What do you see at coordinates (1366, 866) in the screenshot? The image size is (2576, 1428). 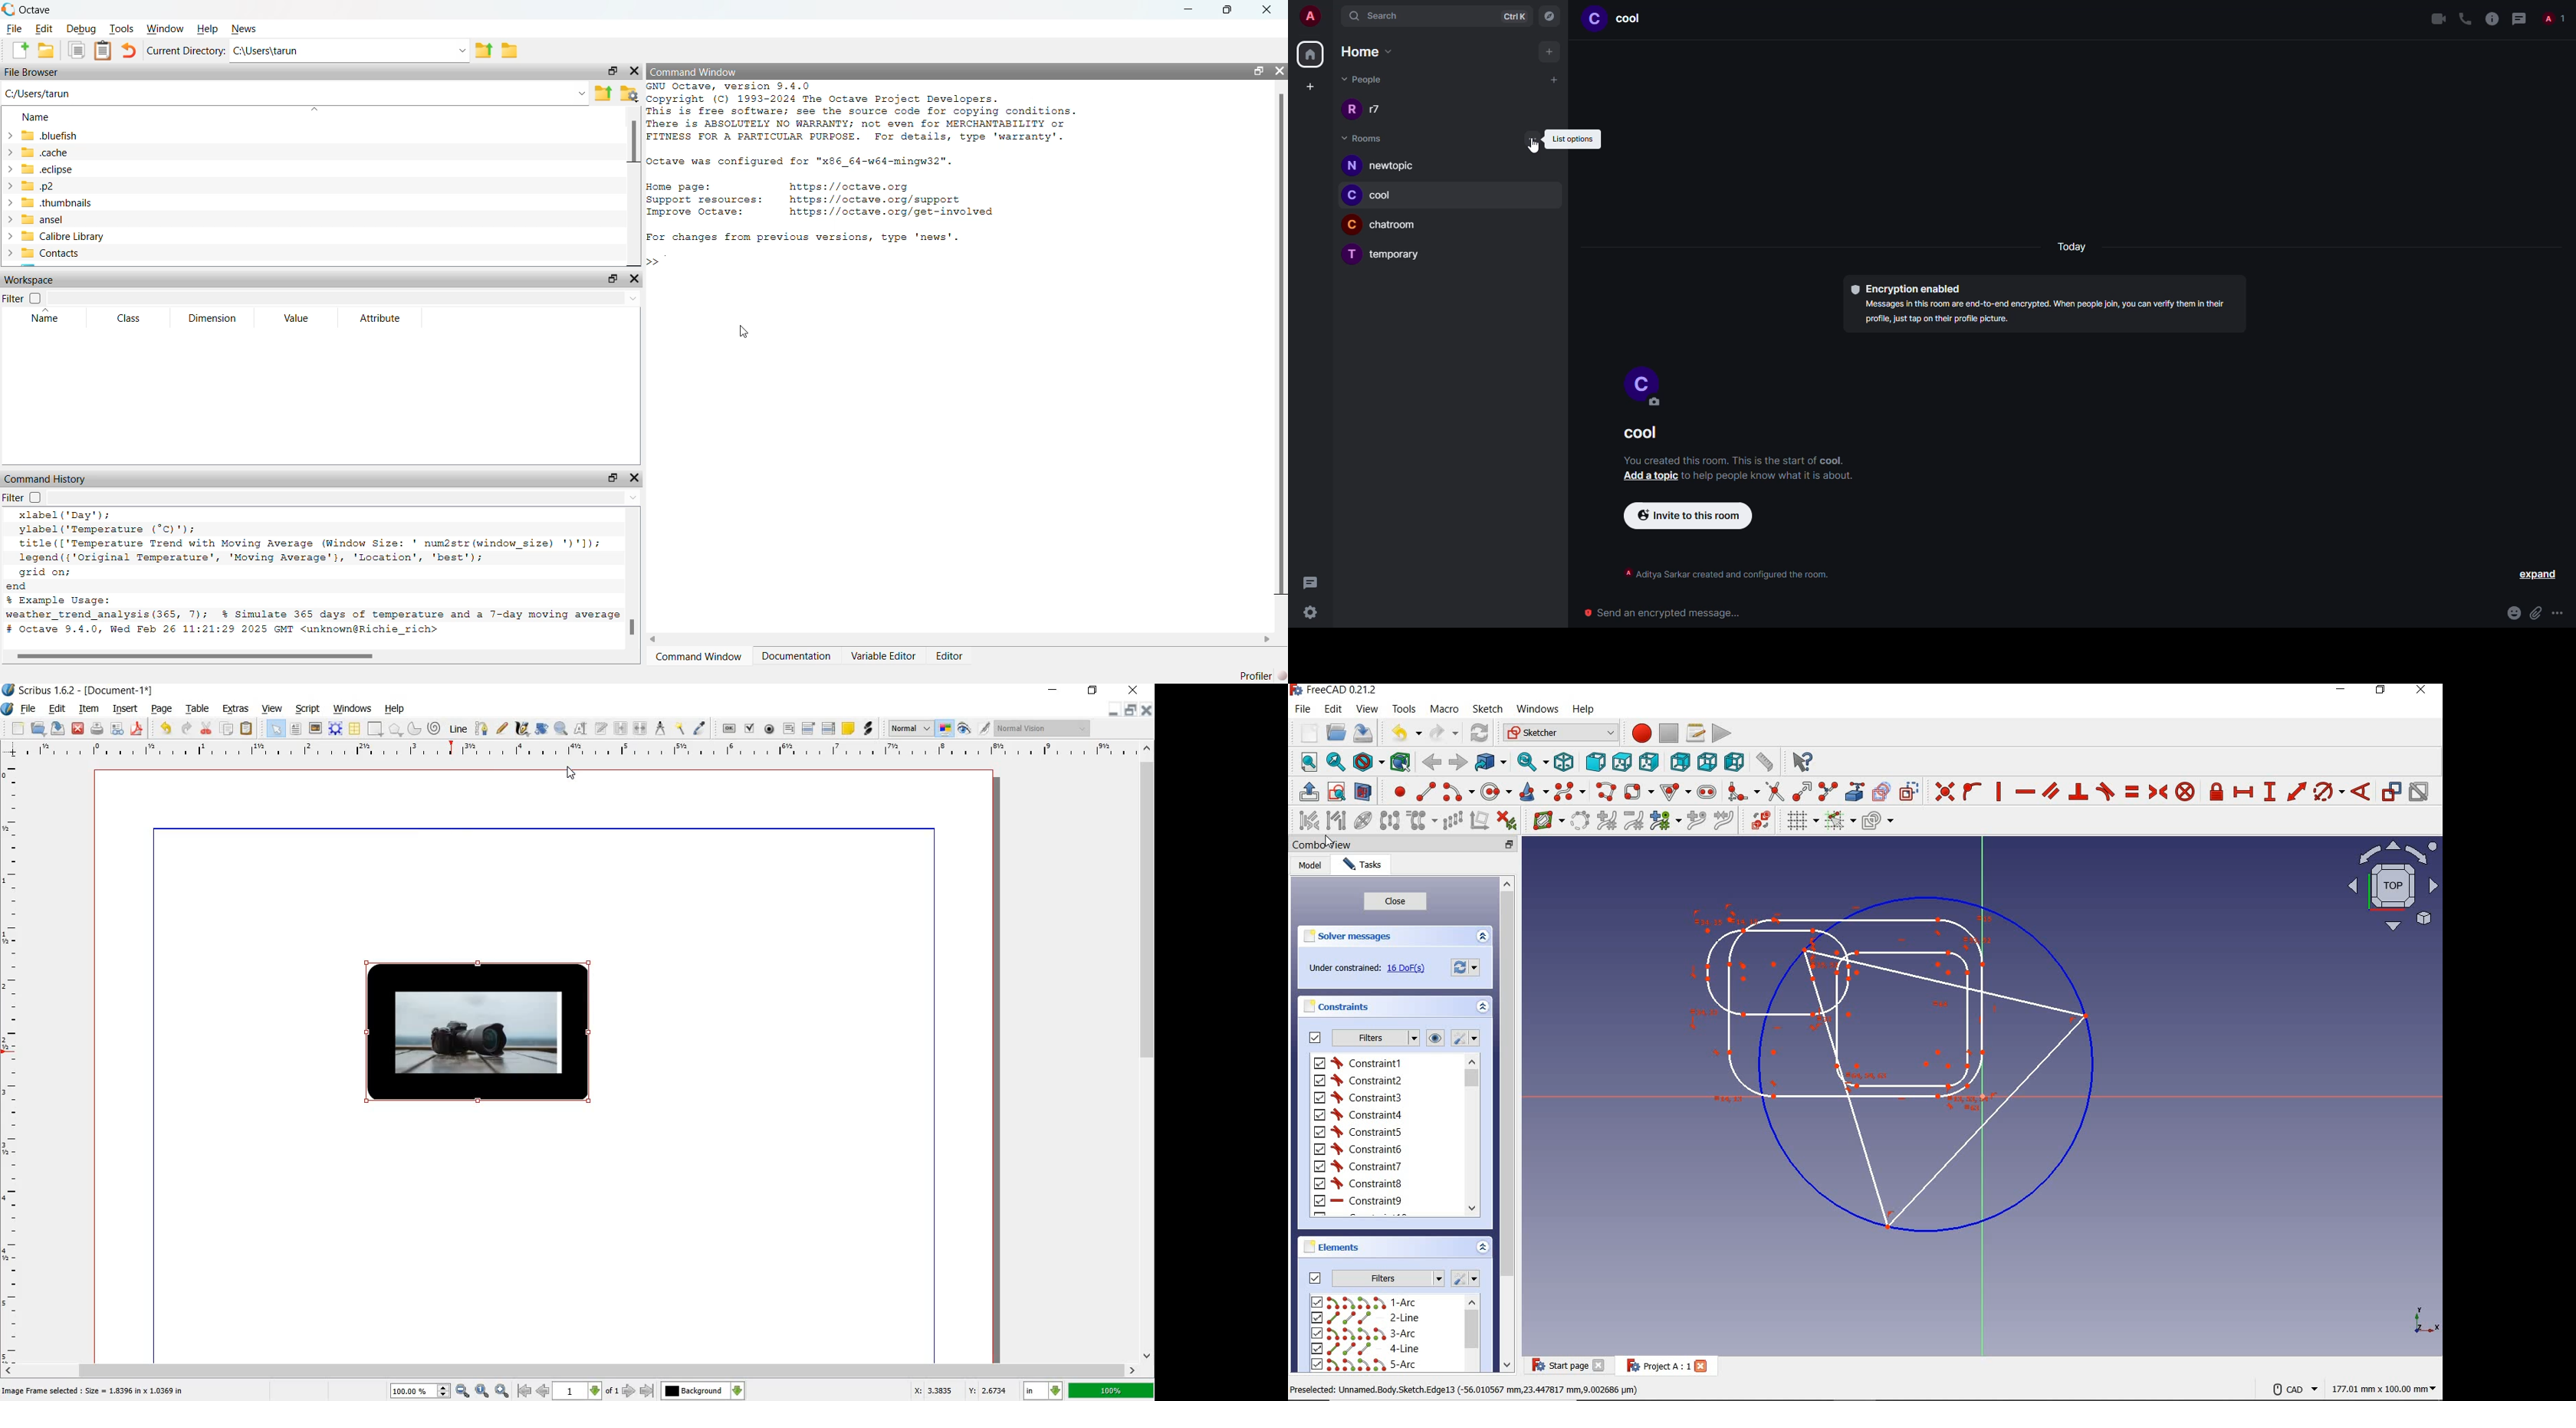 I see `tasks` at bounding box center [1366, 866].